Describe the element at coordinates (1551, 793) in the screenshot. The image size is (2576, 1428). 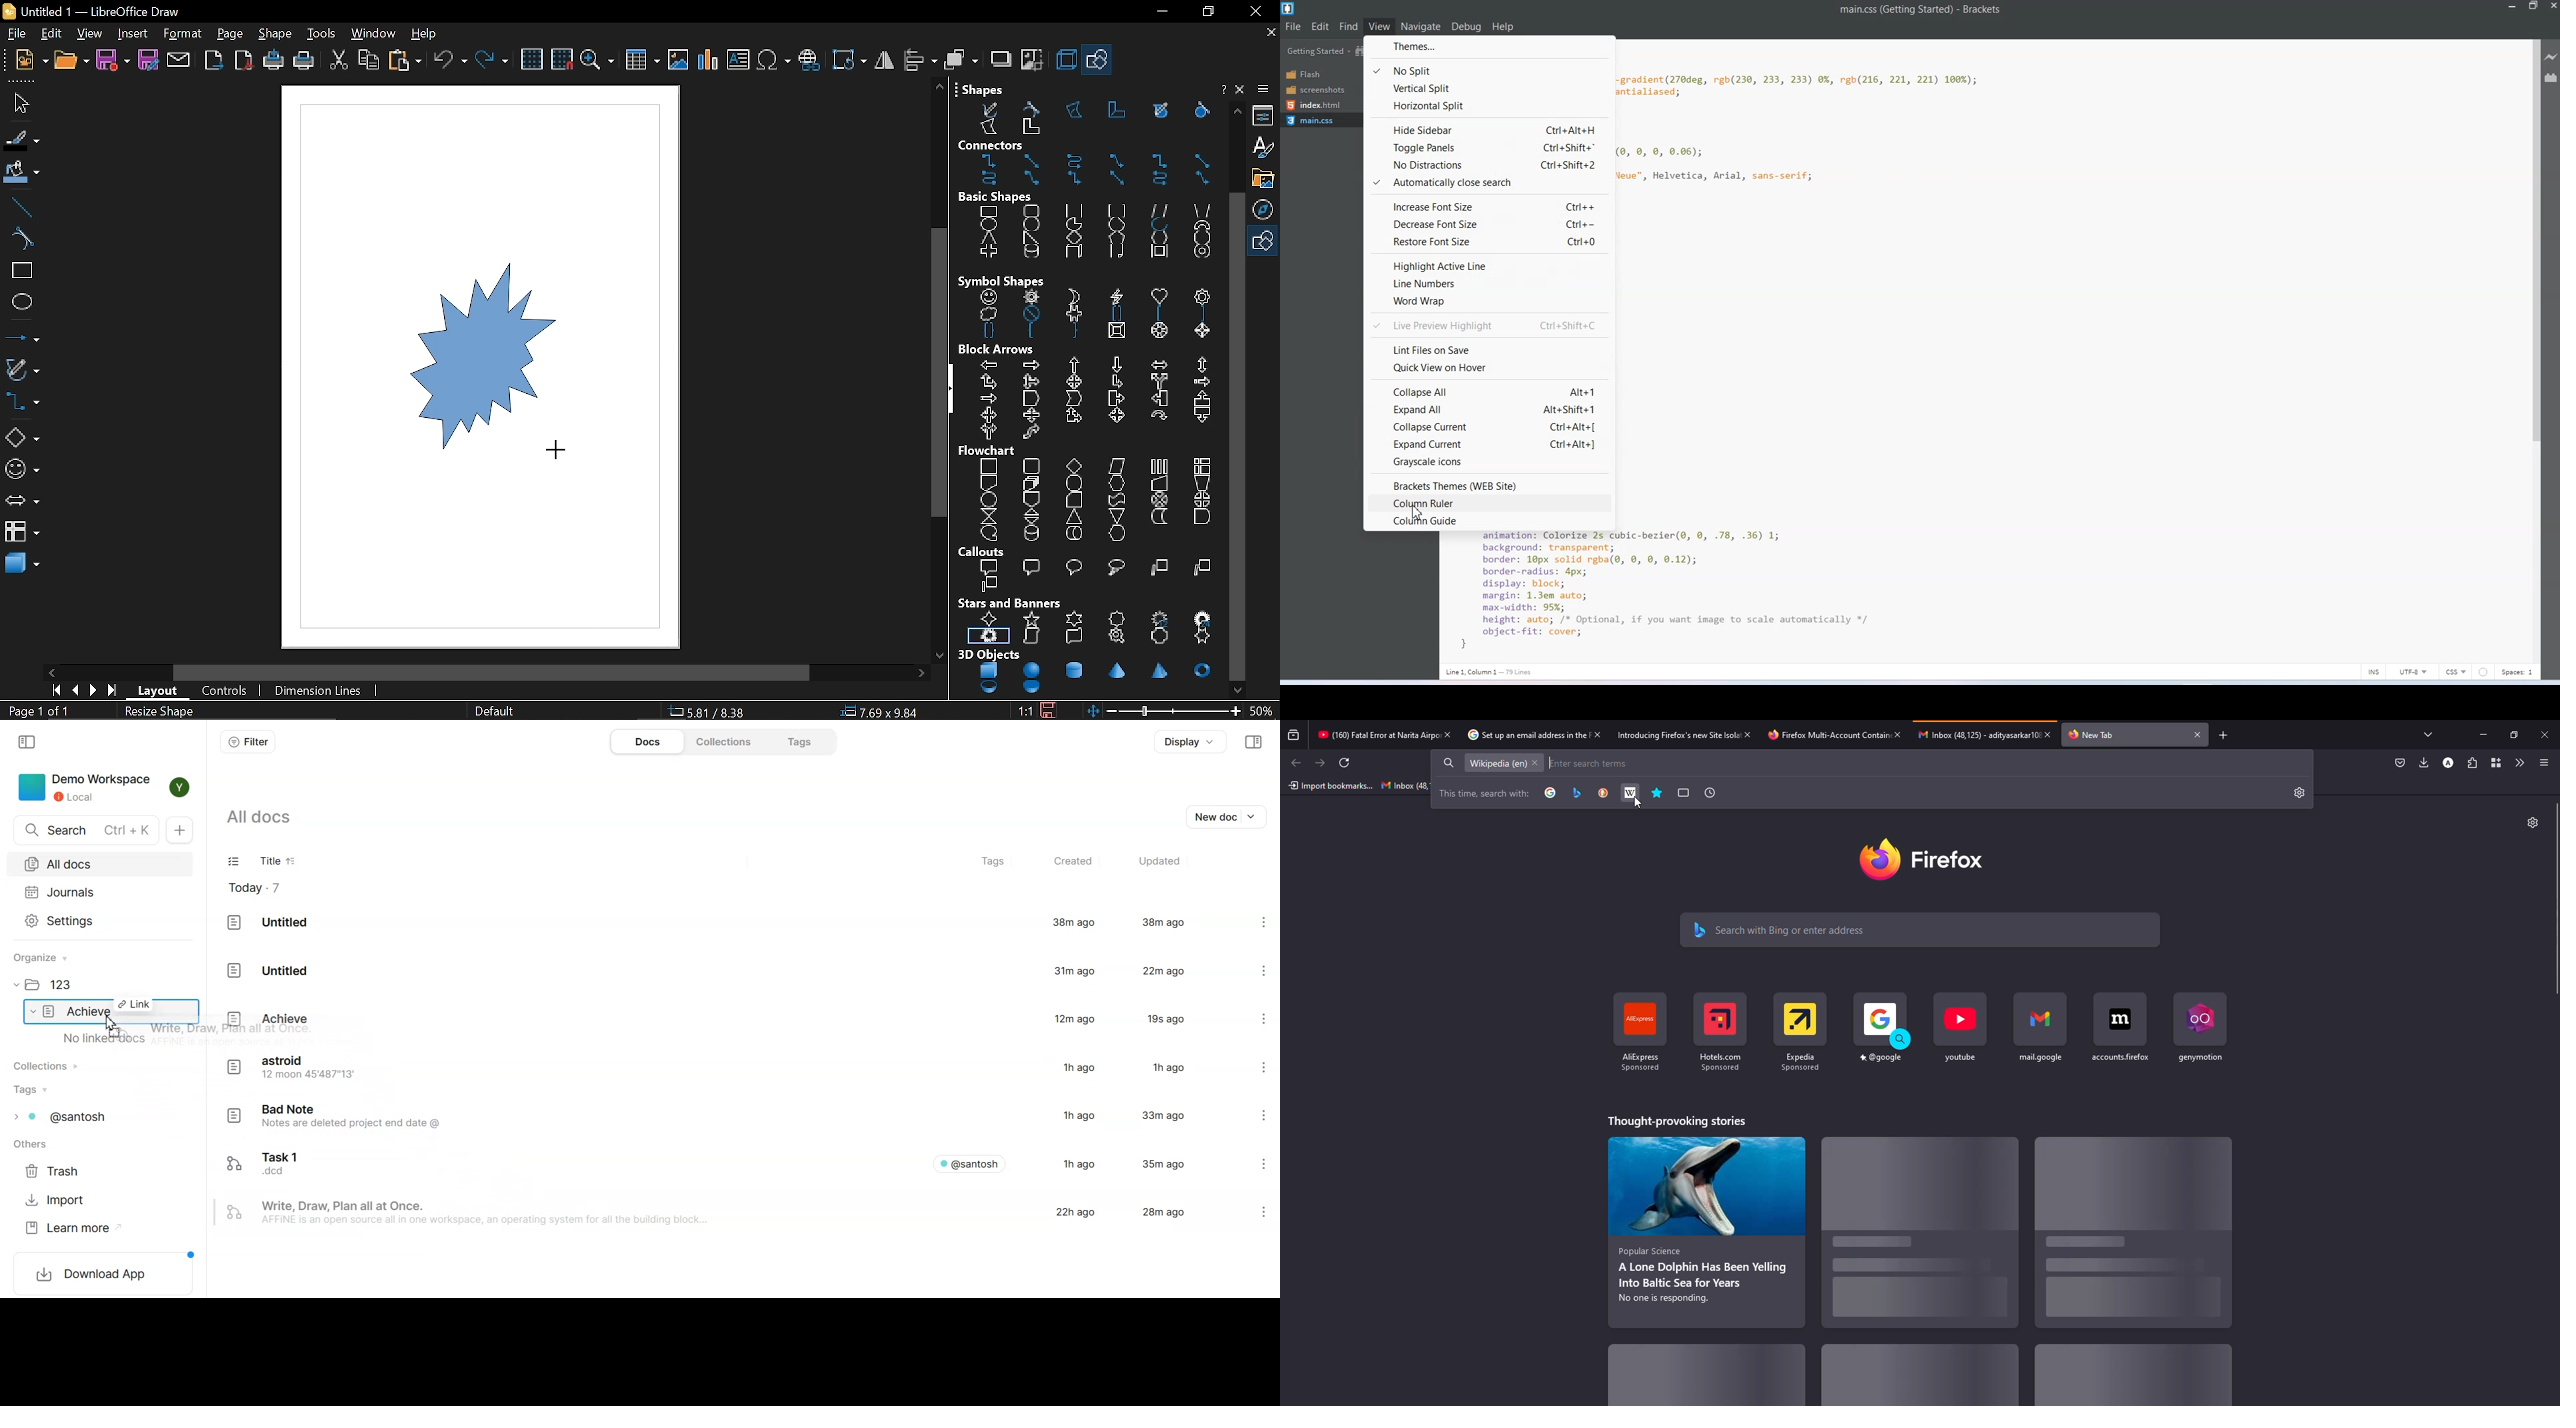
I see `google` at that location.